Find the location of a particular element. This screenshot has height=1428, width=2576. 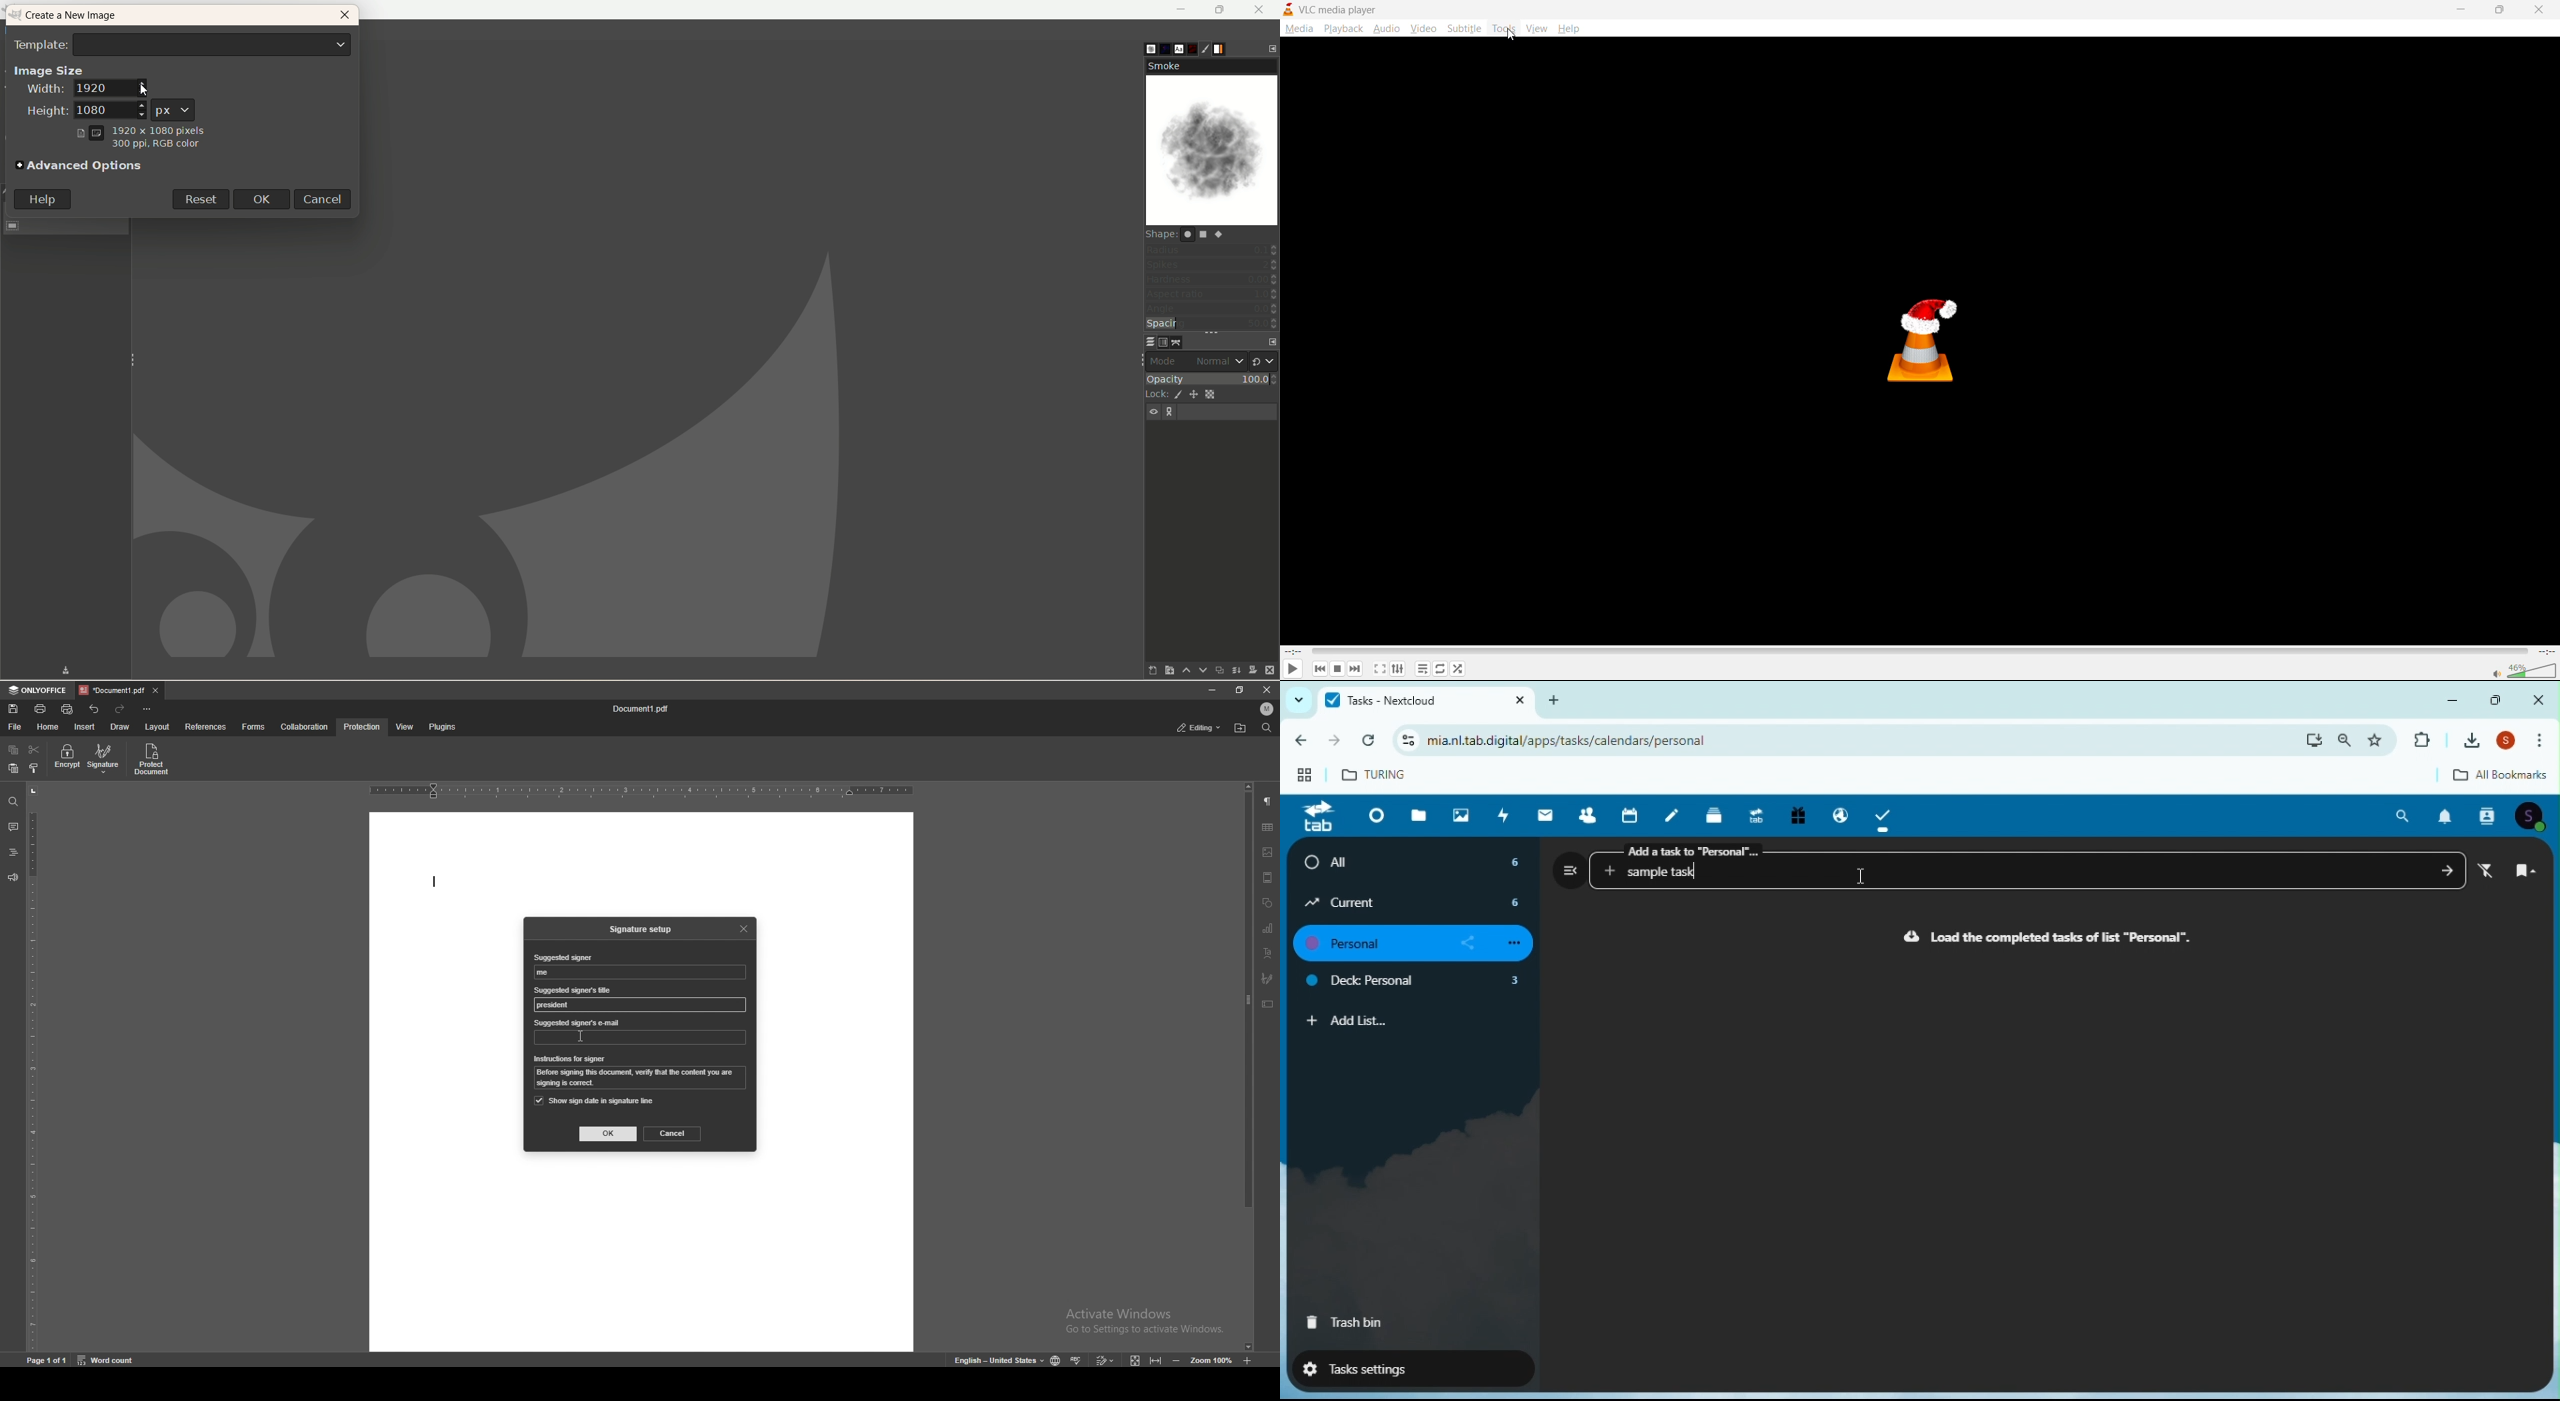

Active filter is located at coordinates (2491, 871).